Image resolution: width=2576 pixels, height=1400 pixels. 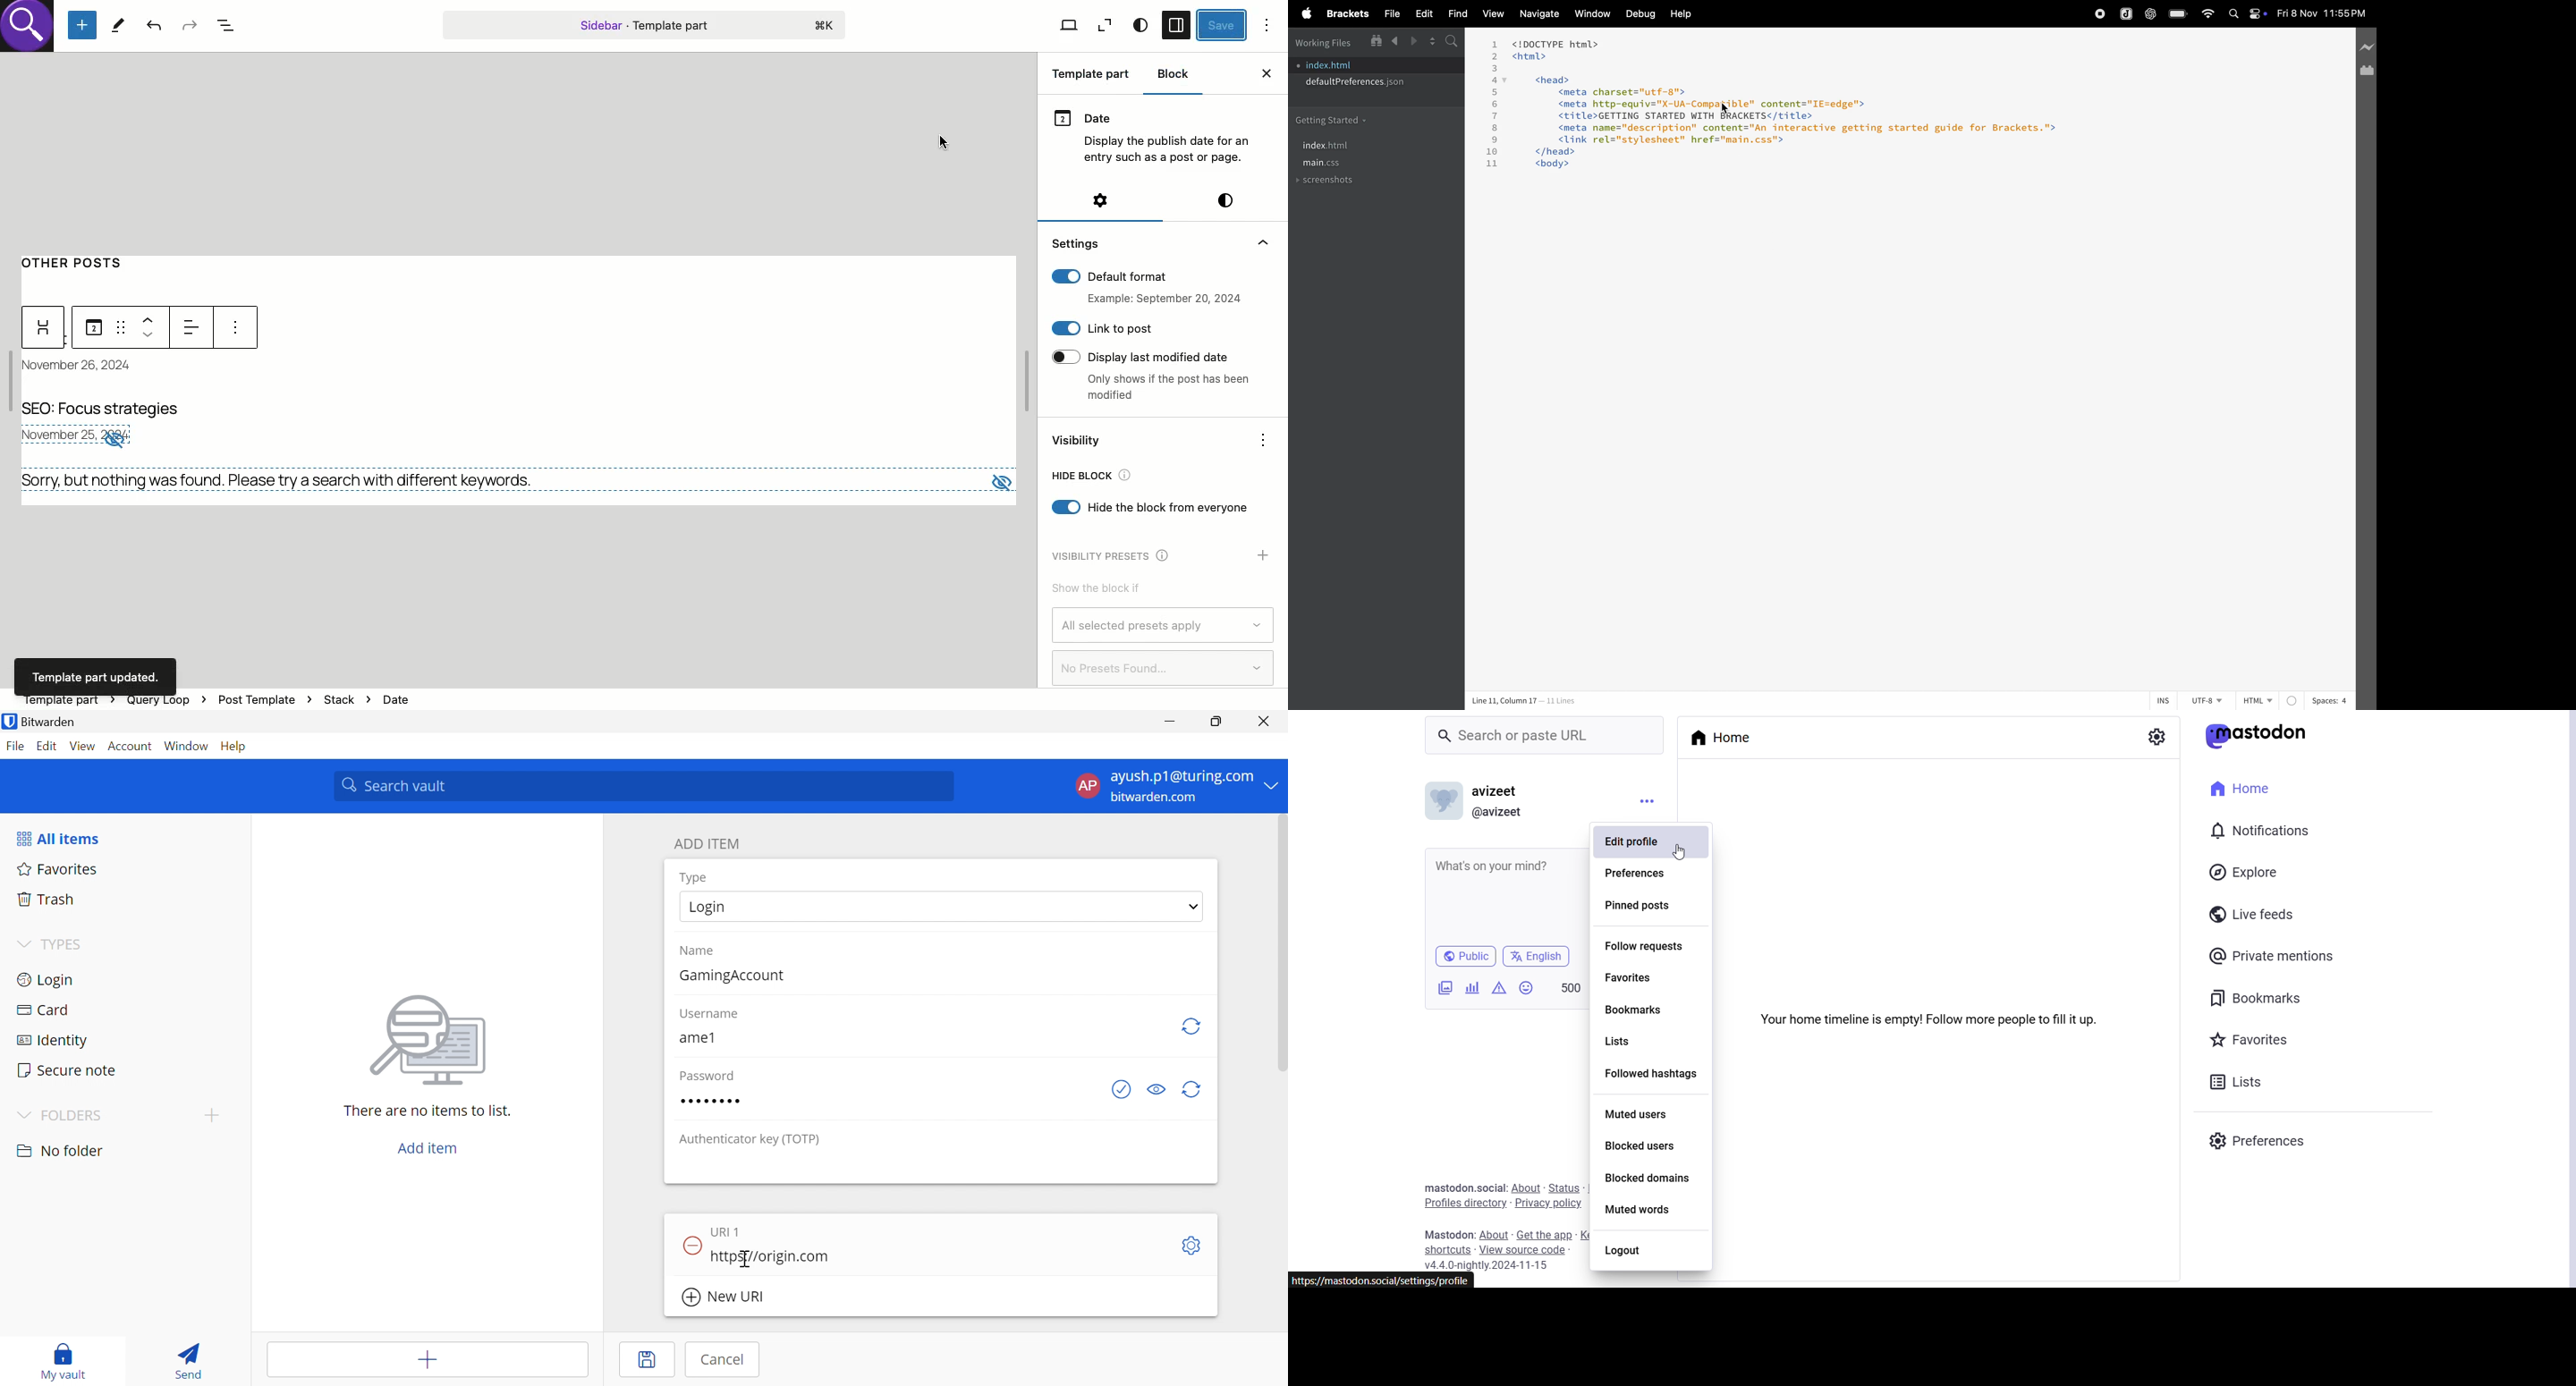 I want to click on getting started, so click(x=1332, y=119).